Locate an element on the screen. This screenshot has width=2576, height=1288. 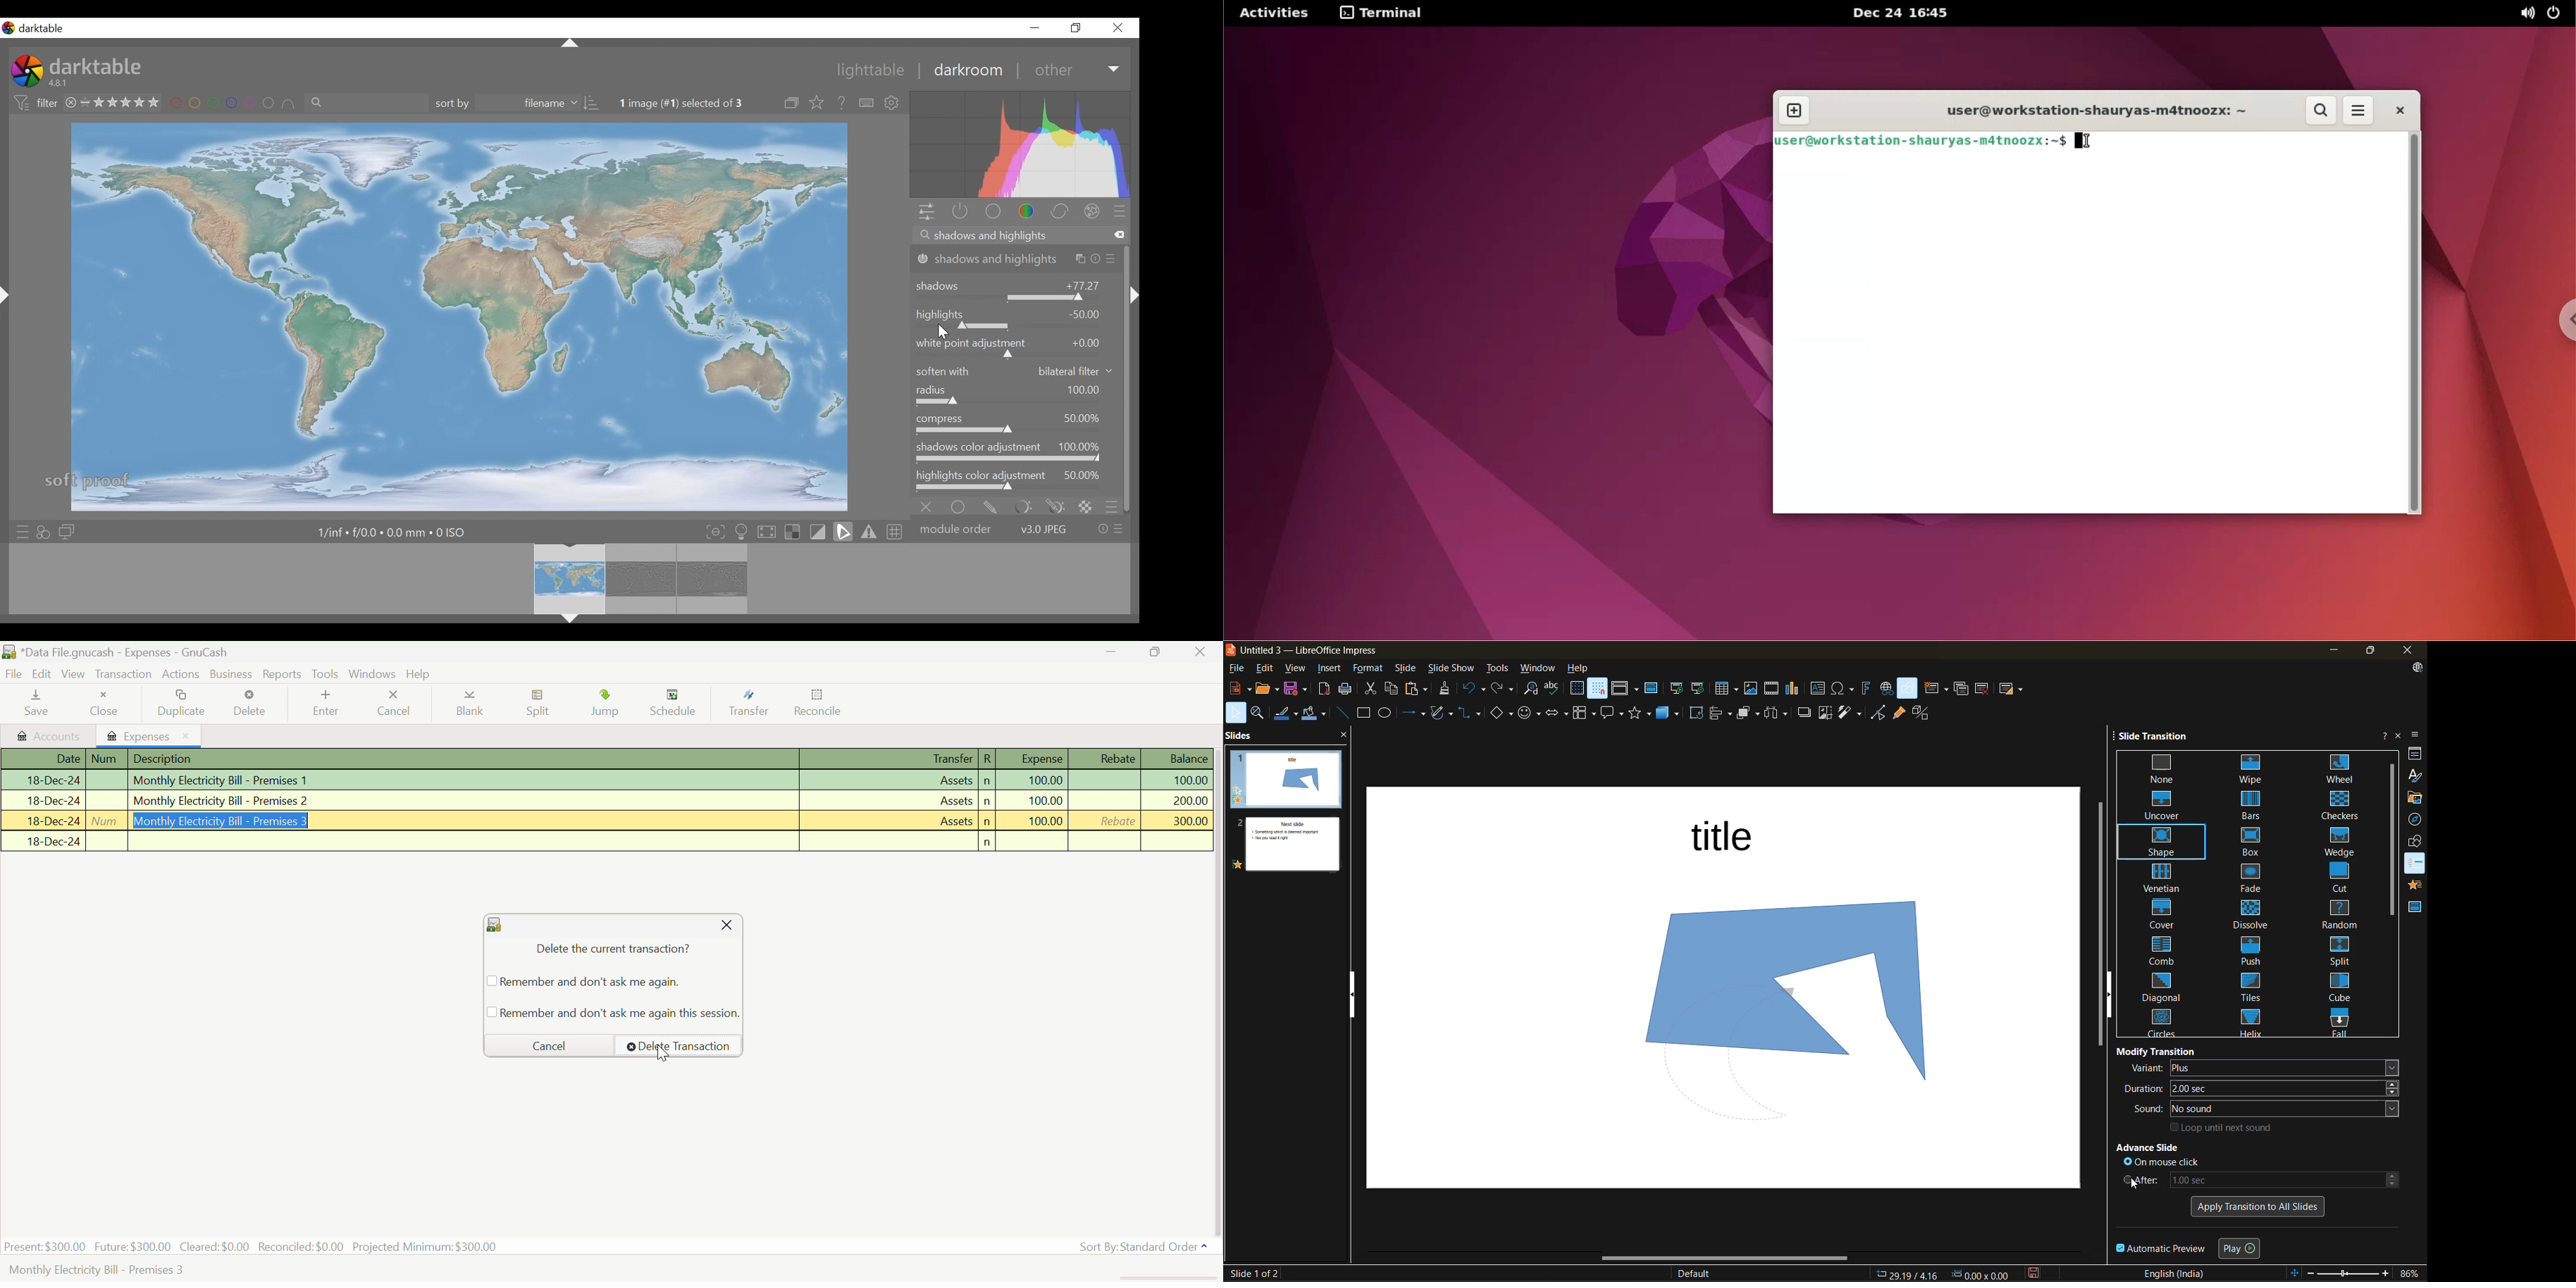
quick access presets is located at coordinates (20, 530).